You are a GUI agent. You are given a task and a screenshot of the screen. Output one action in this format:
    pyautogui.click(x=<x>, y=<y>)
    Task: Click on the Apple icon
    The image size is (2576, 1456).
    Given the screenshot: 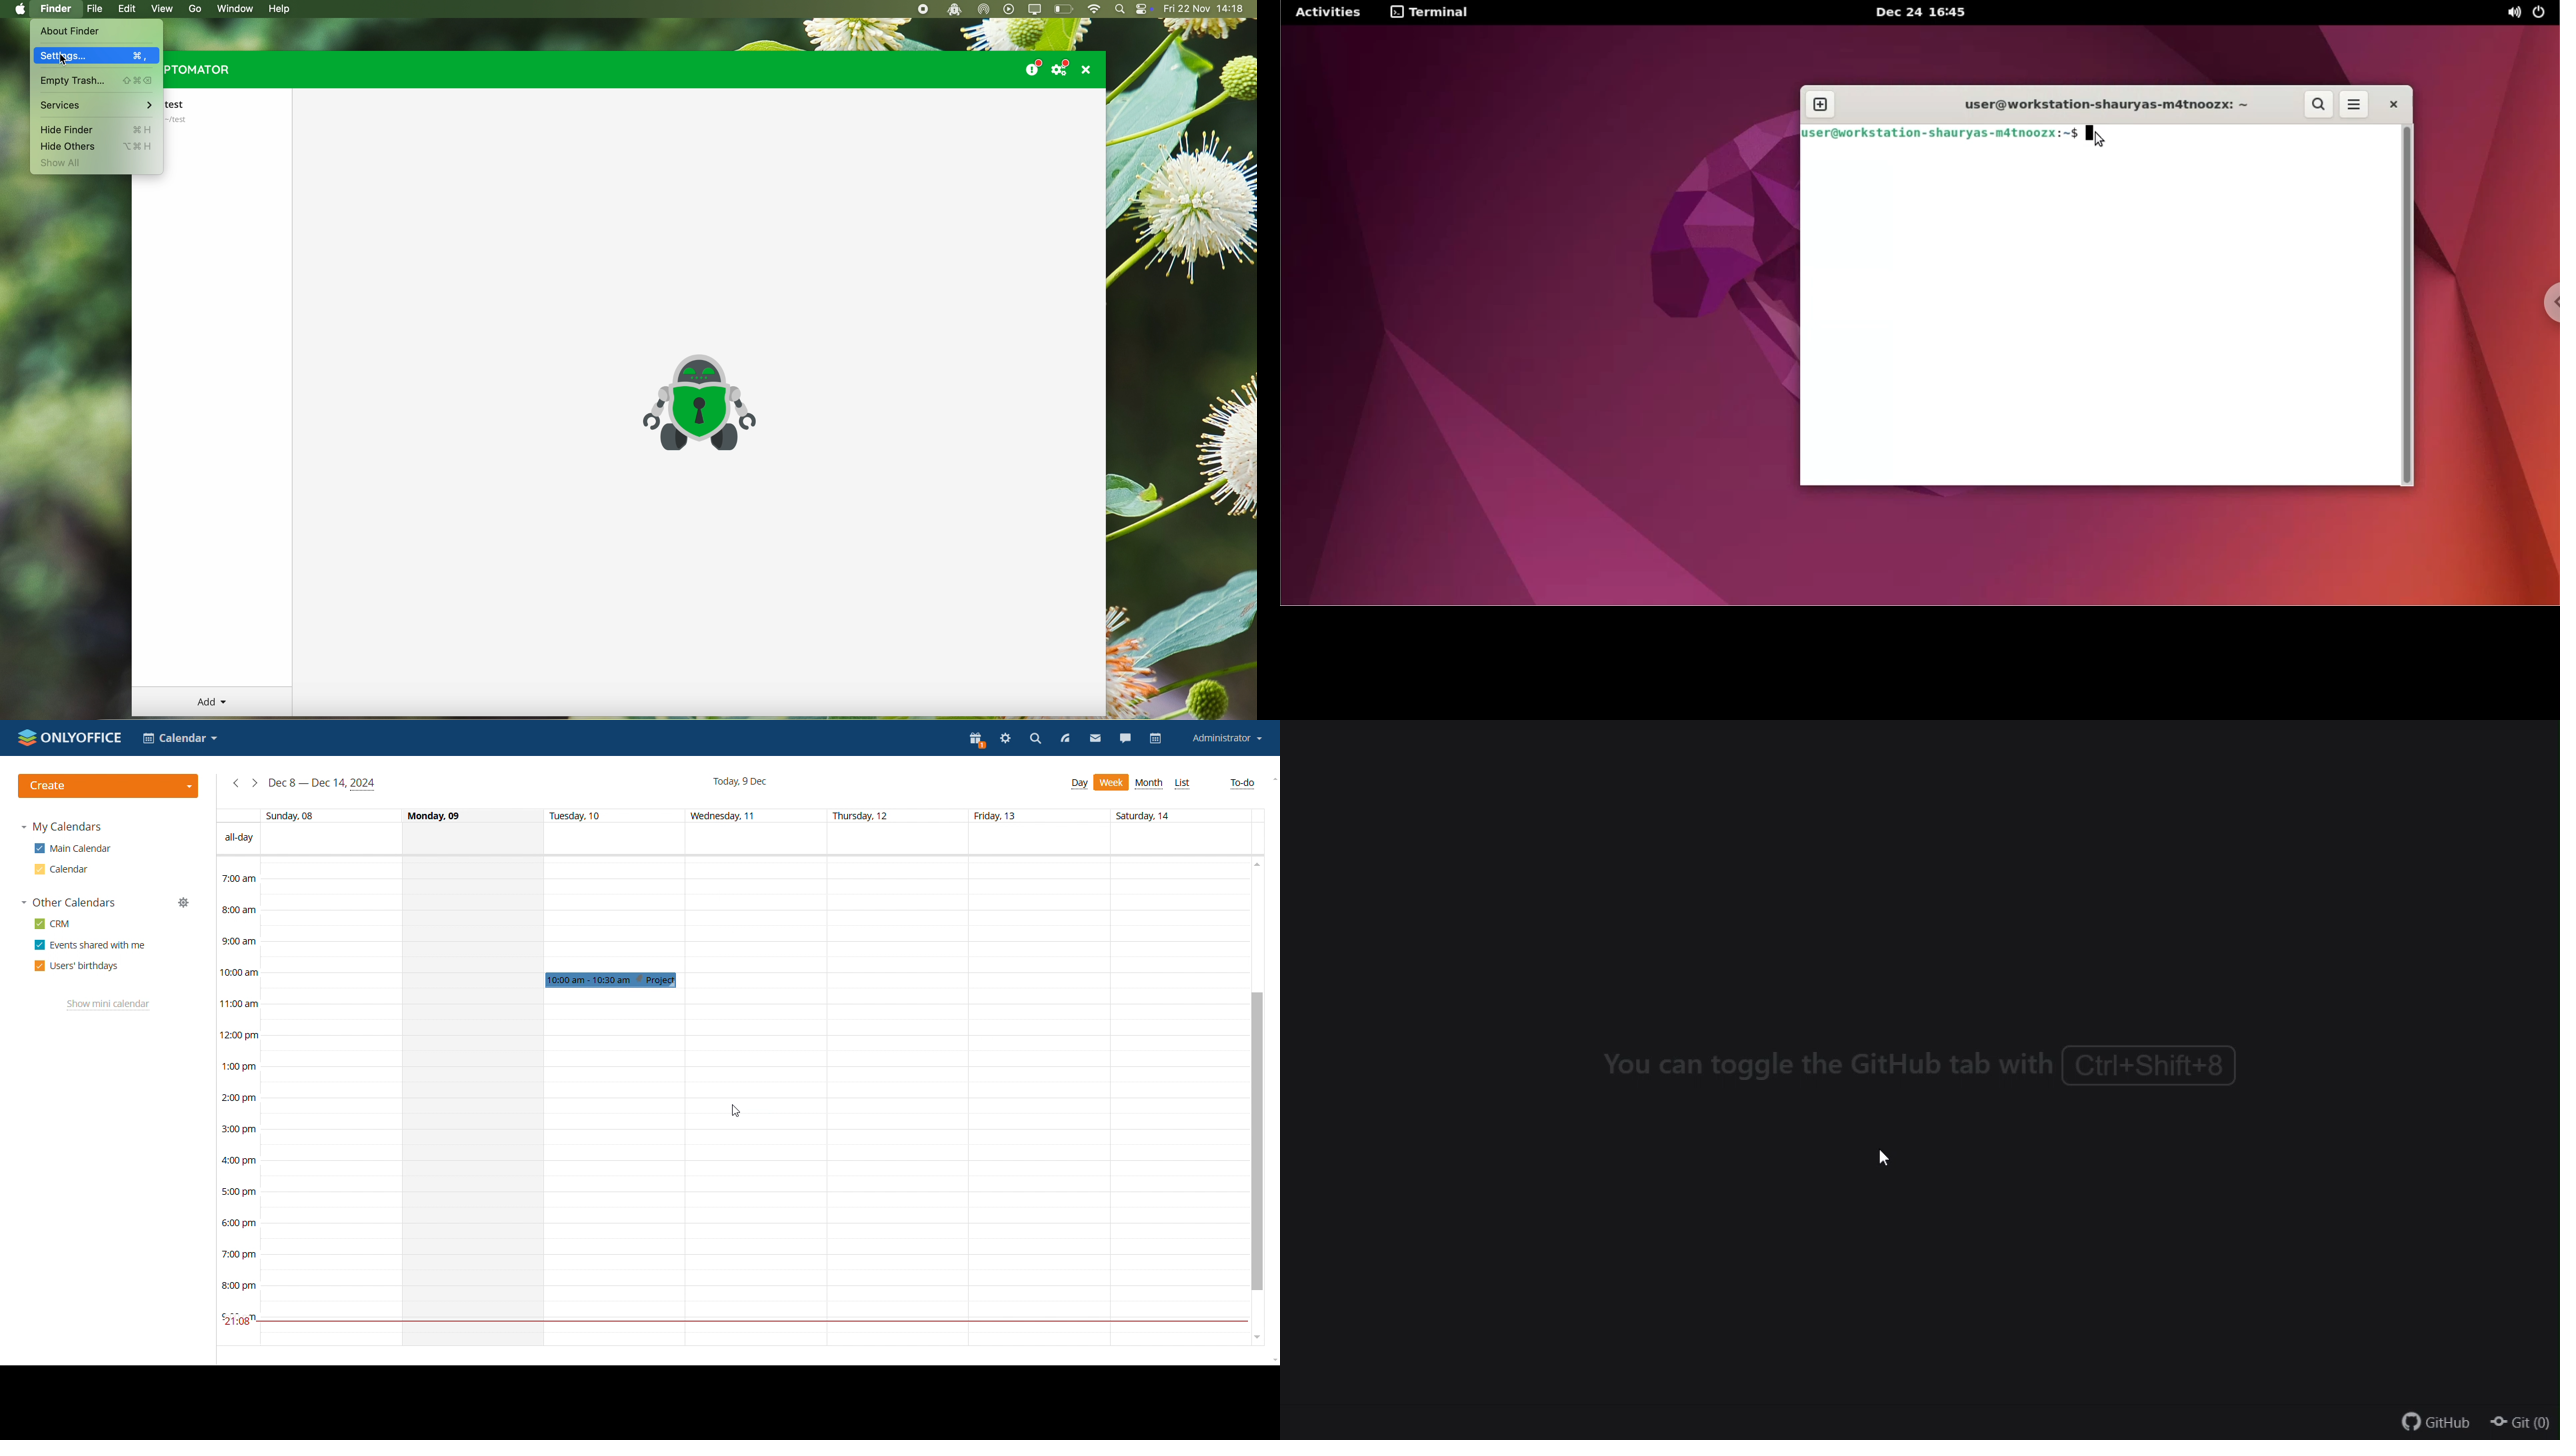 What is the action you would take?
    pyautogui.click(x=17, y=9)
    